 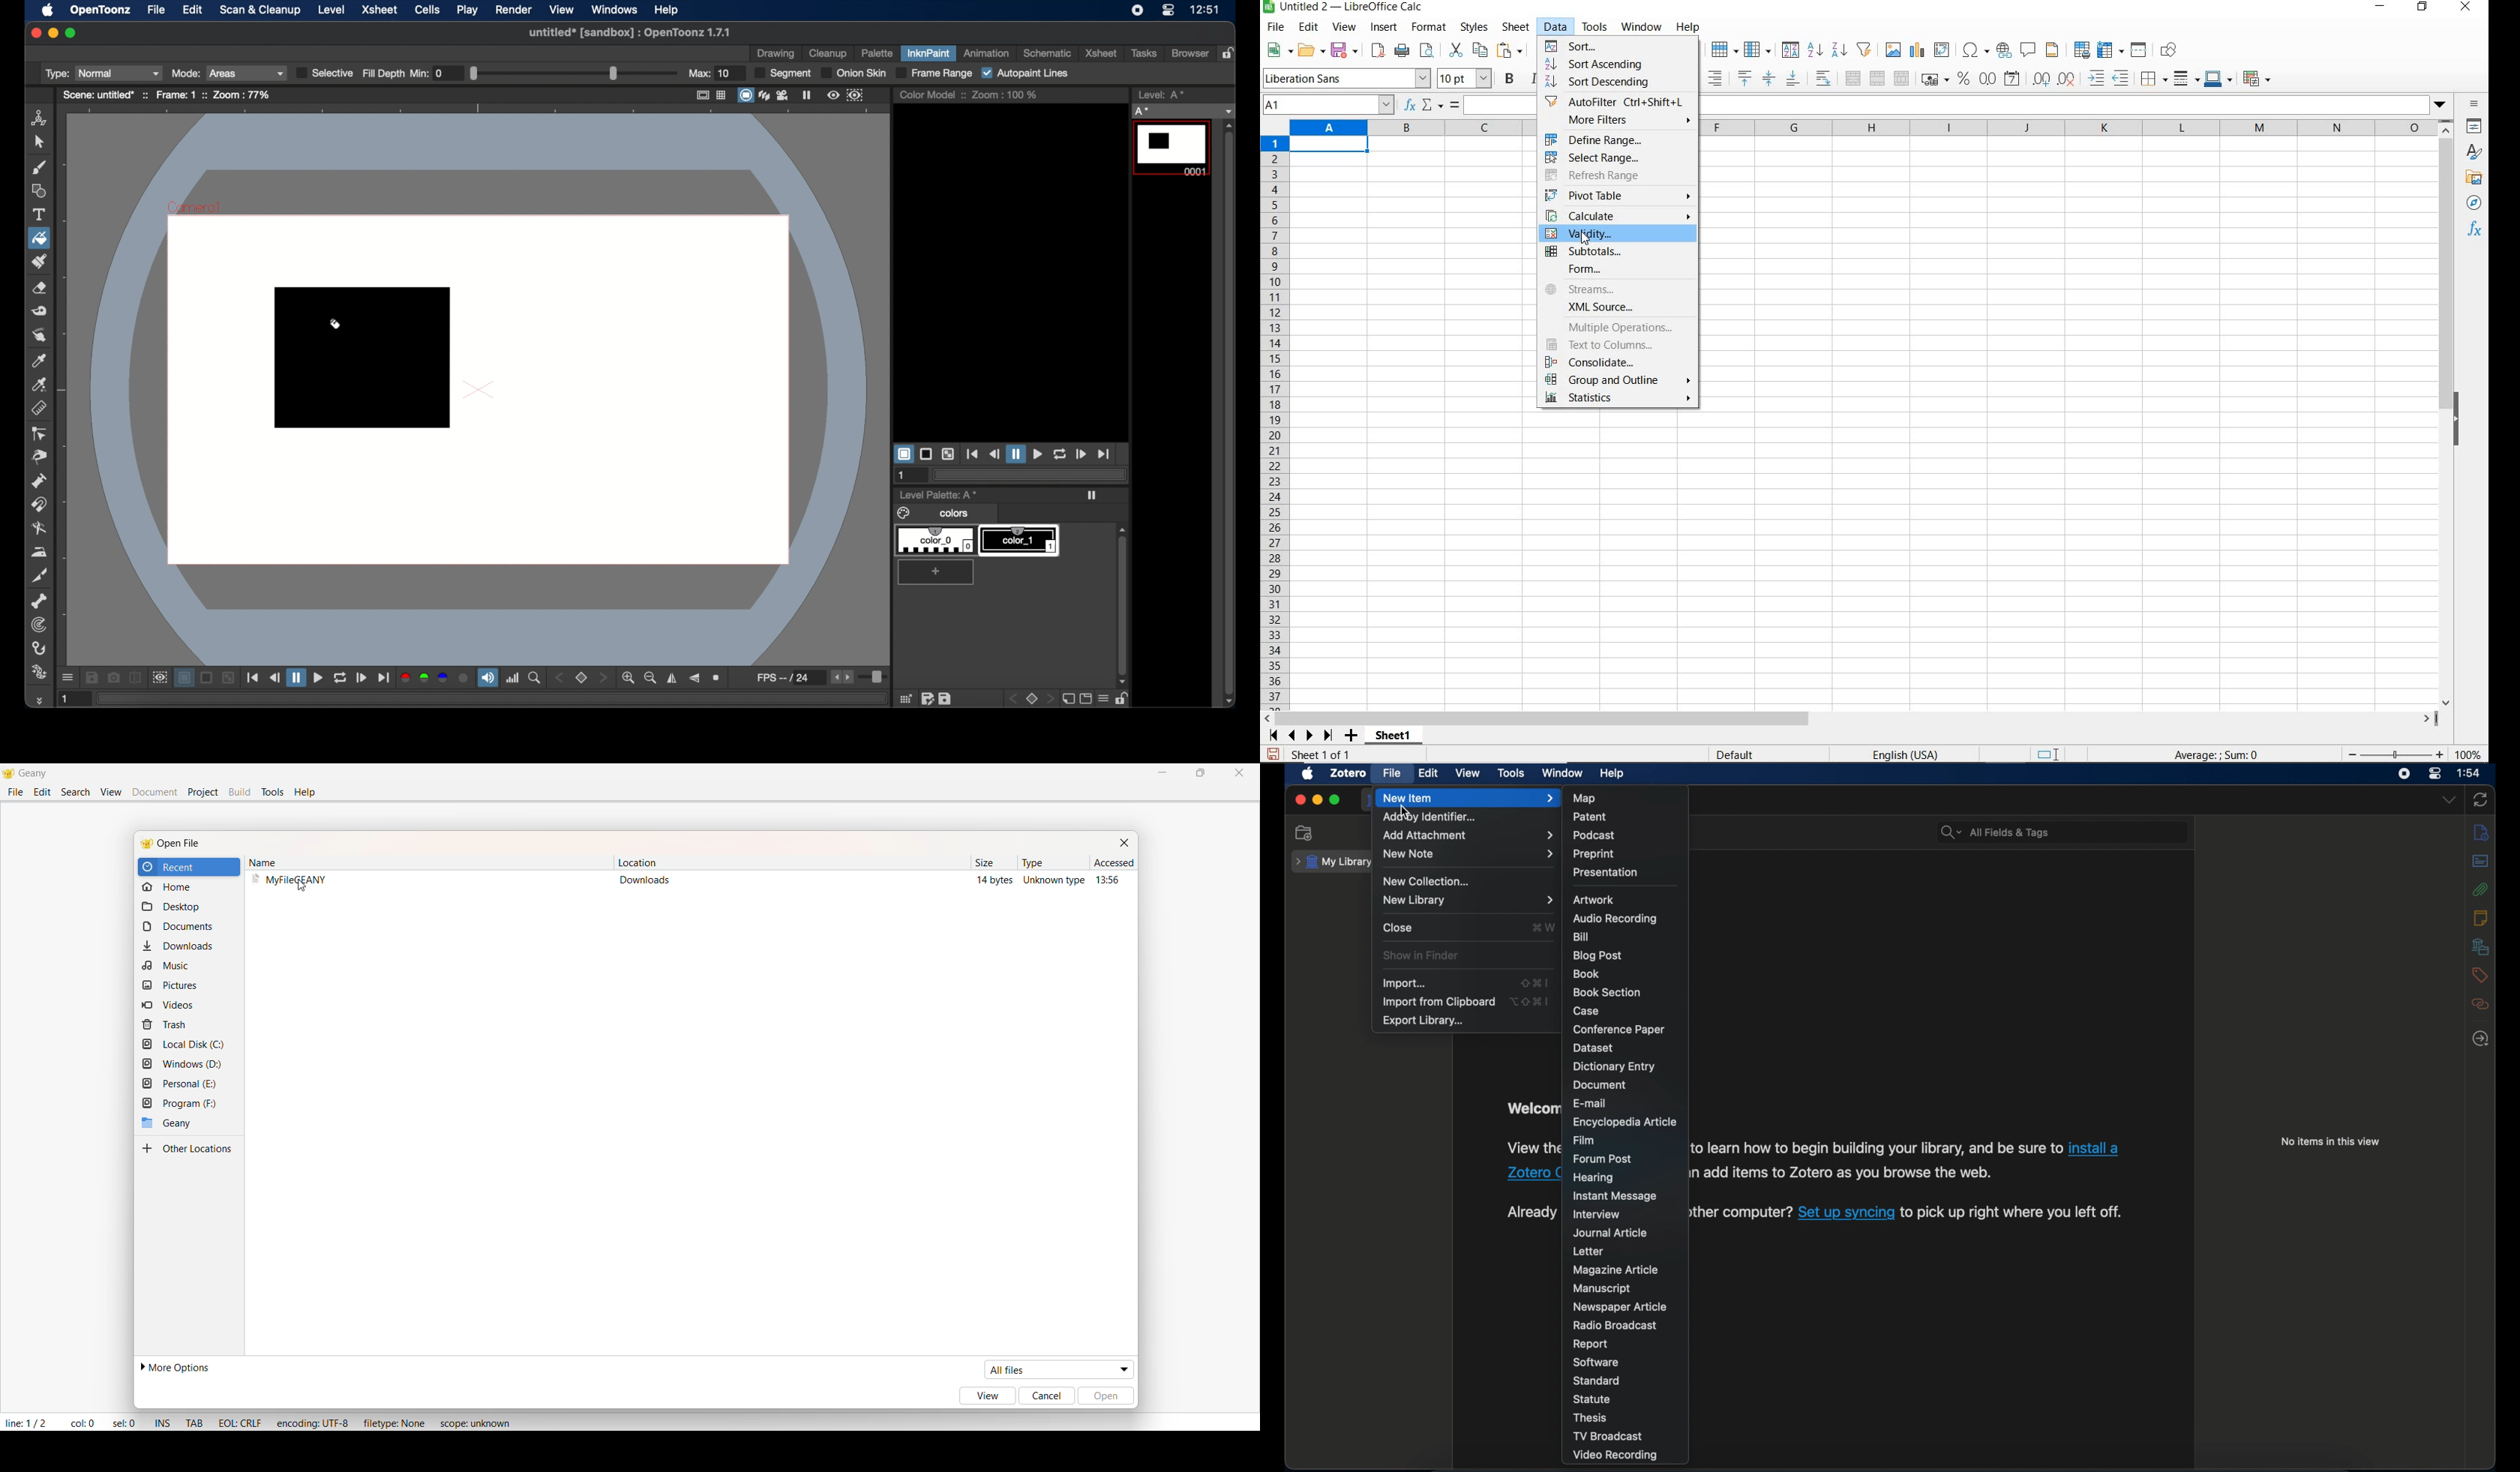 I want to click on manuscript, so click(x=1601, y=1289).